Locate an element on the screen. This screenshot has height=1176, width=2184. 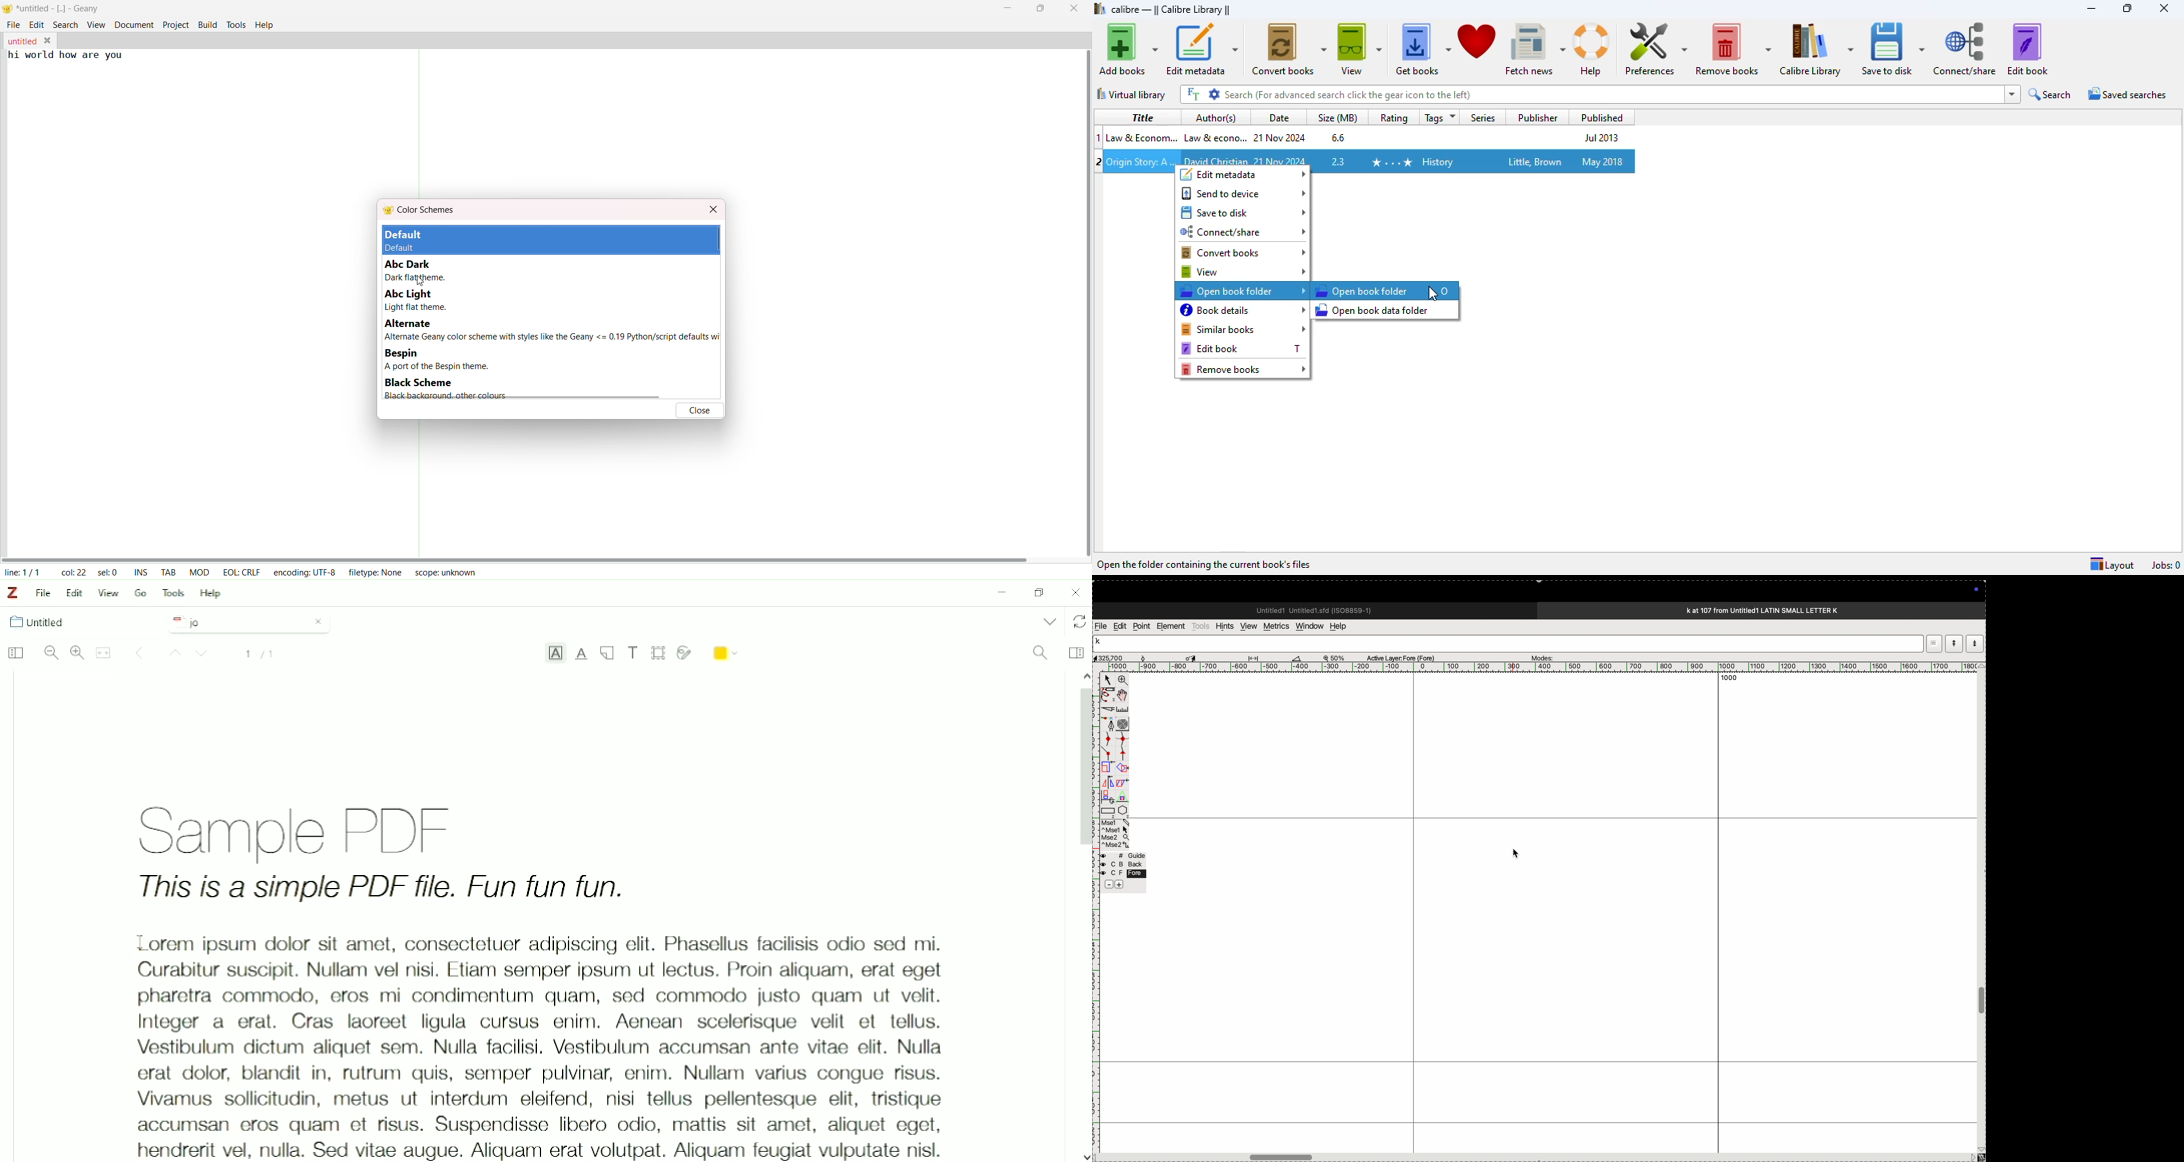
View is located at coordinates (109, 593).